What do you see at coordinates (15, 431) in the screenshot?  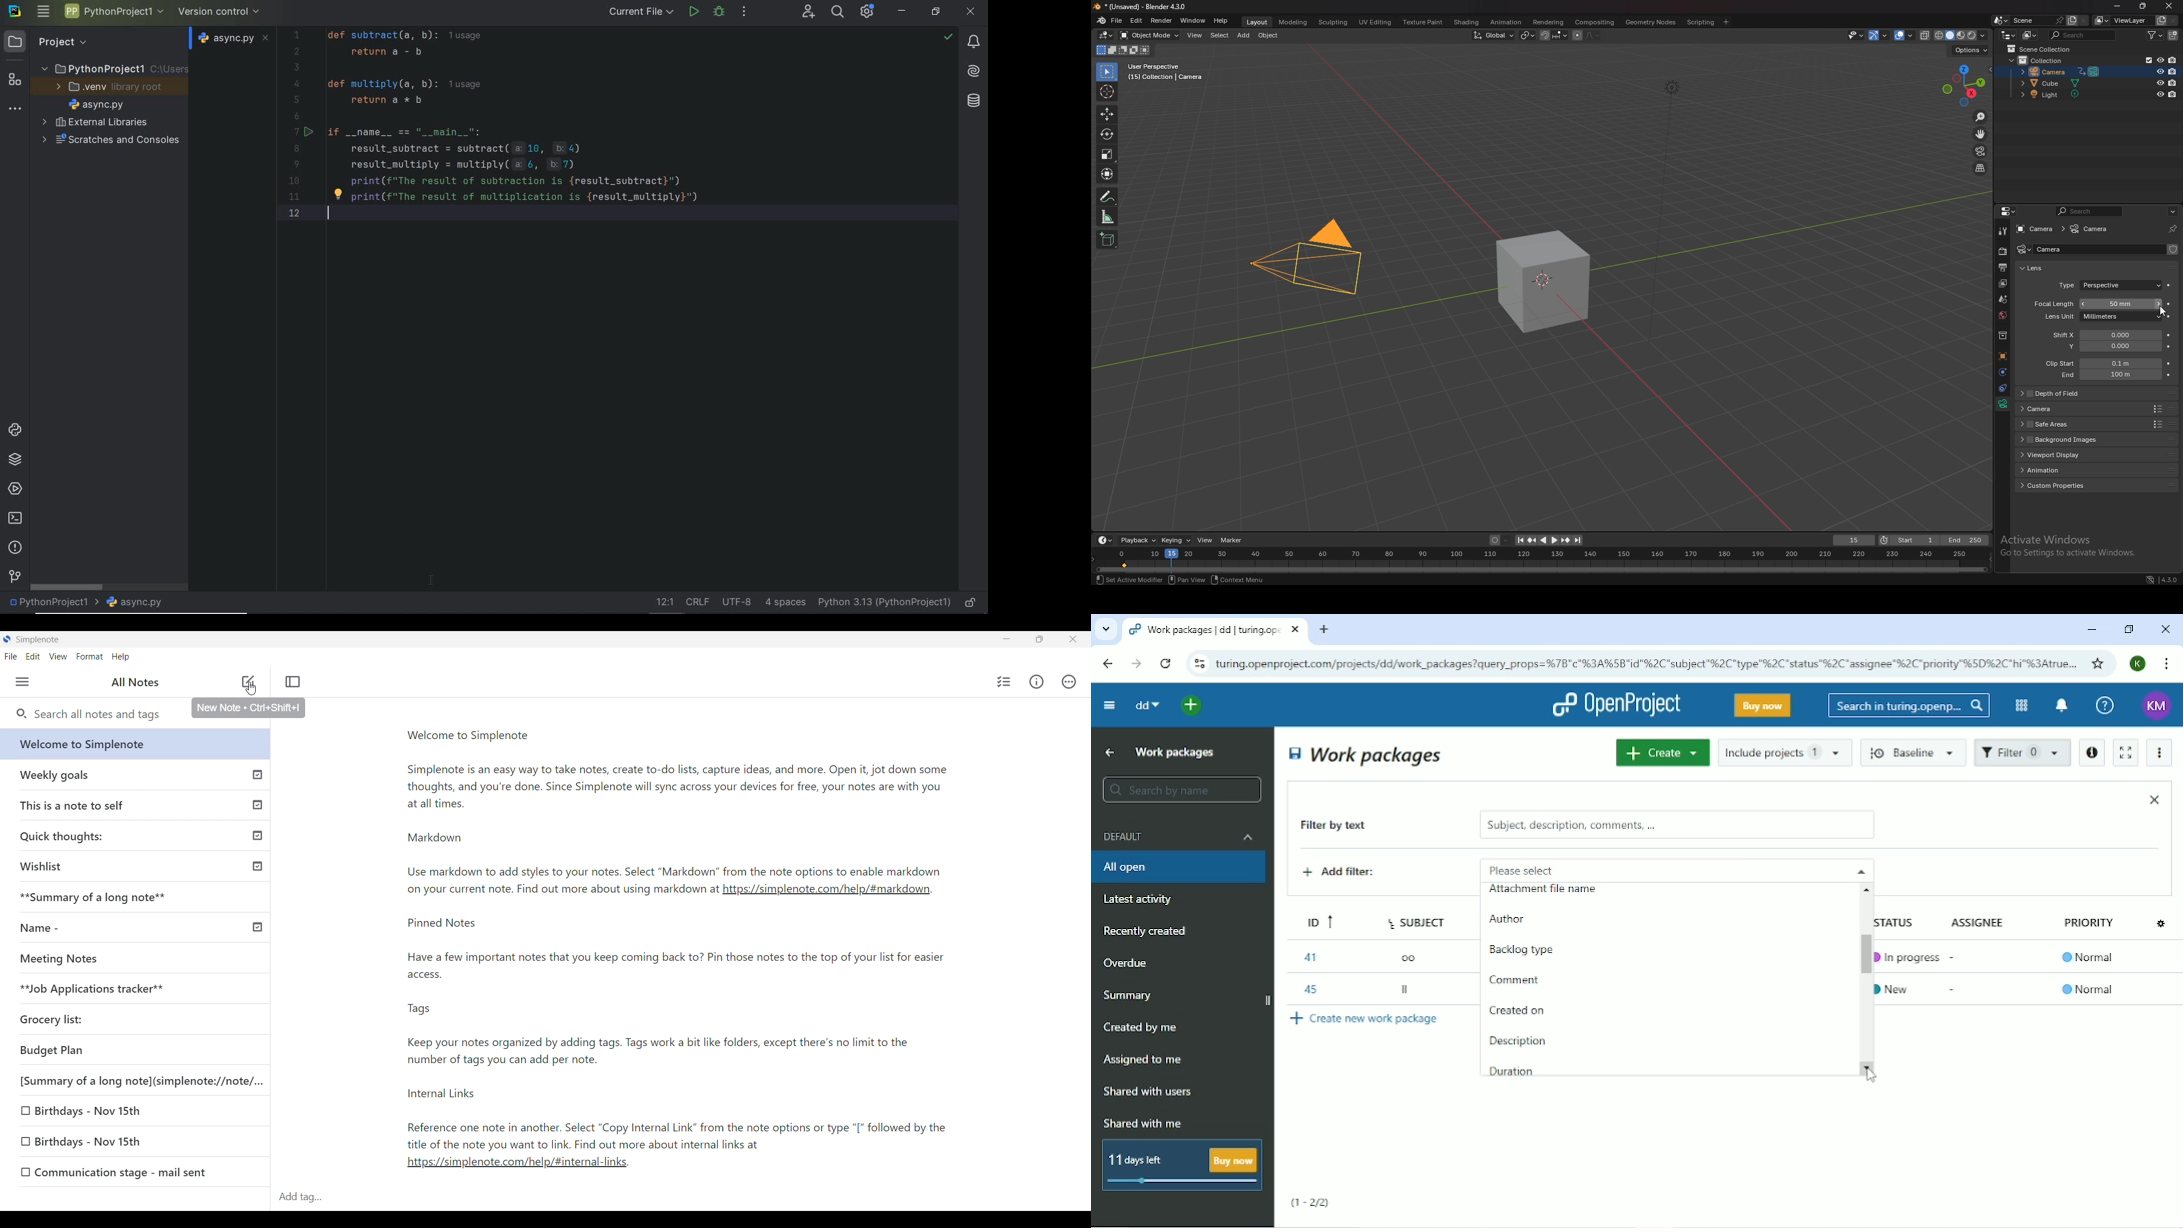 I see `python console` at bounding box center [15, 431].